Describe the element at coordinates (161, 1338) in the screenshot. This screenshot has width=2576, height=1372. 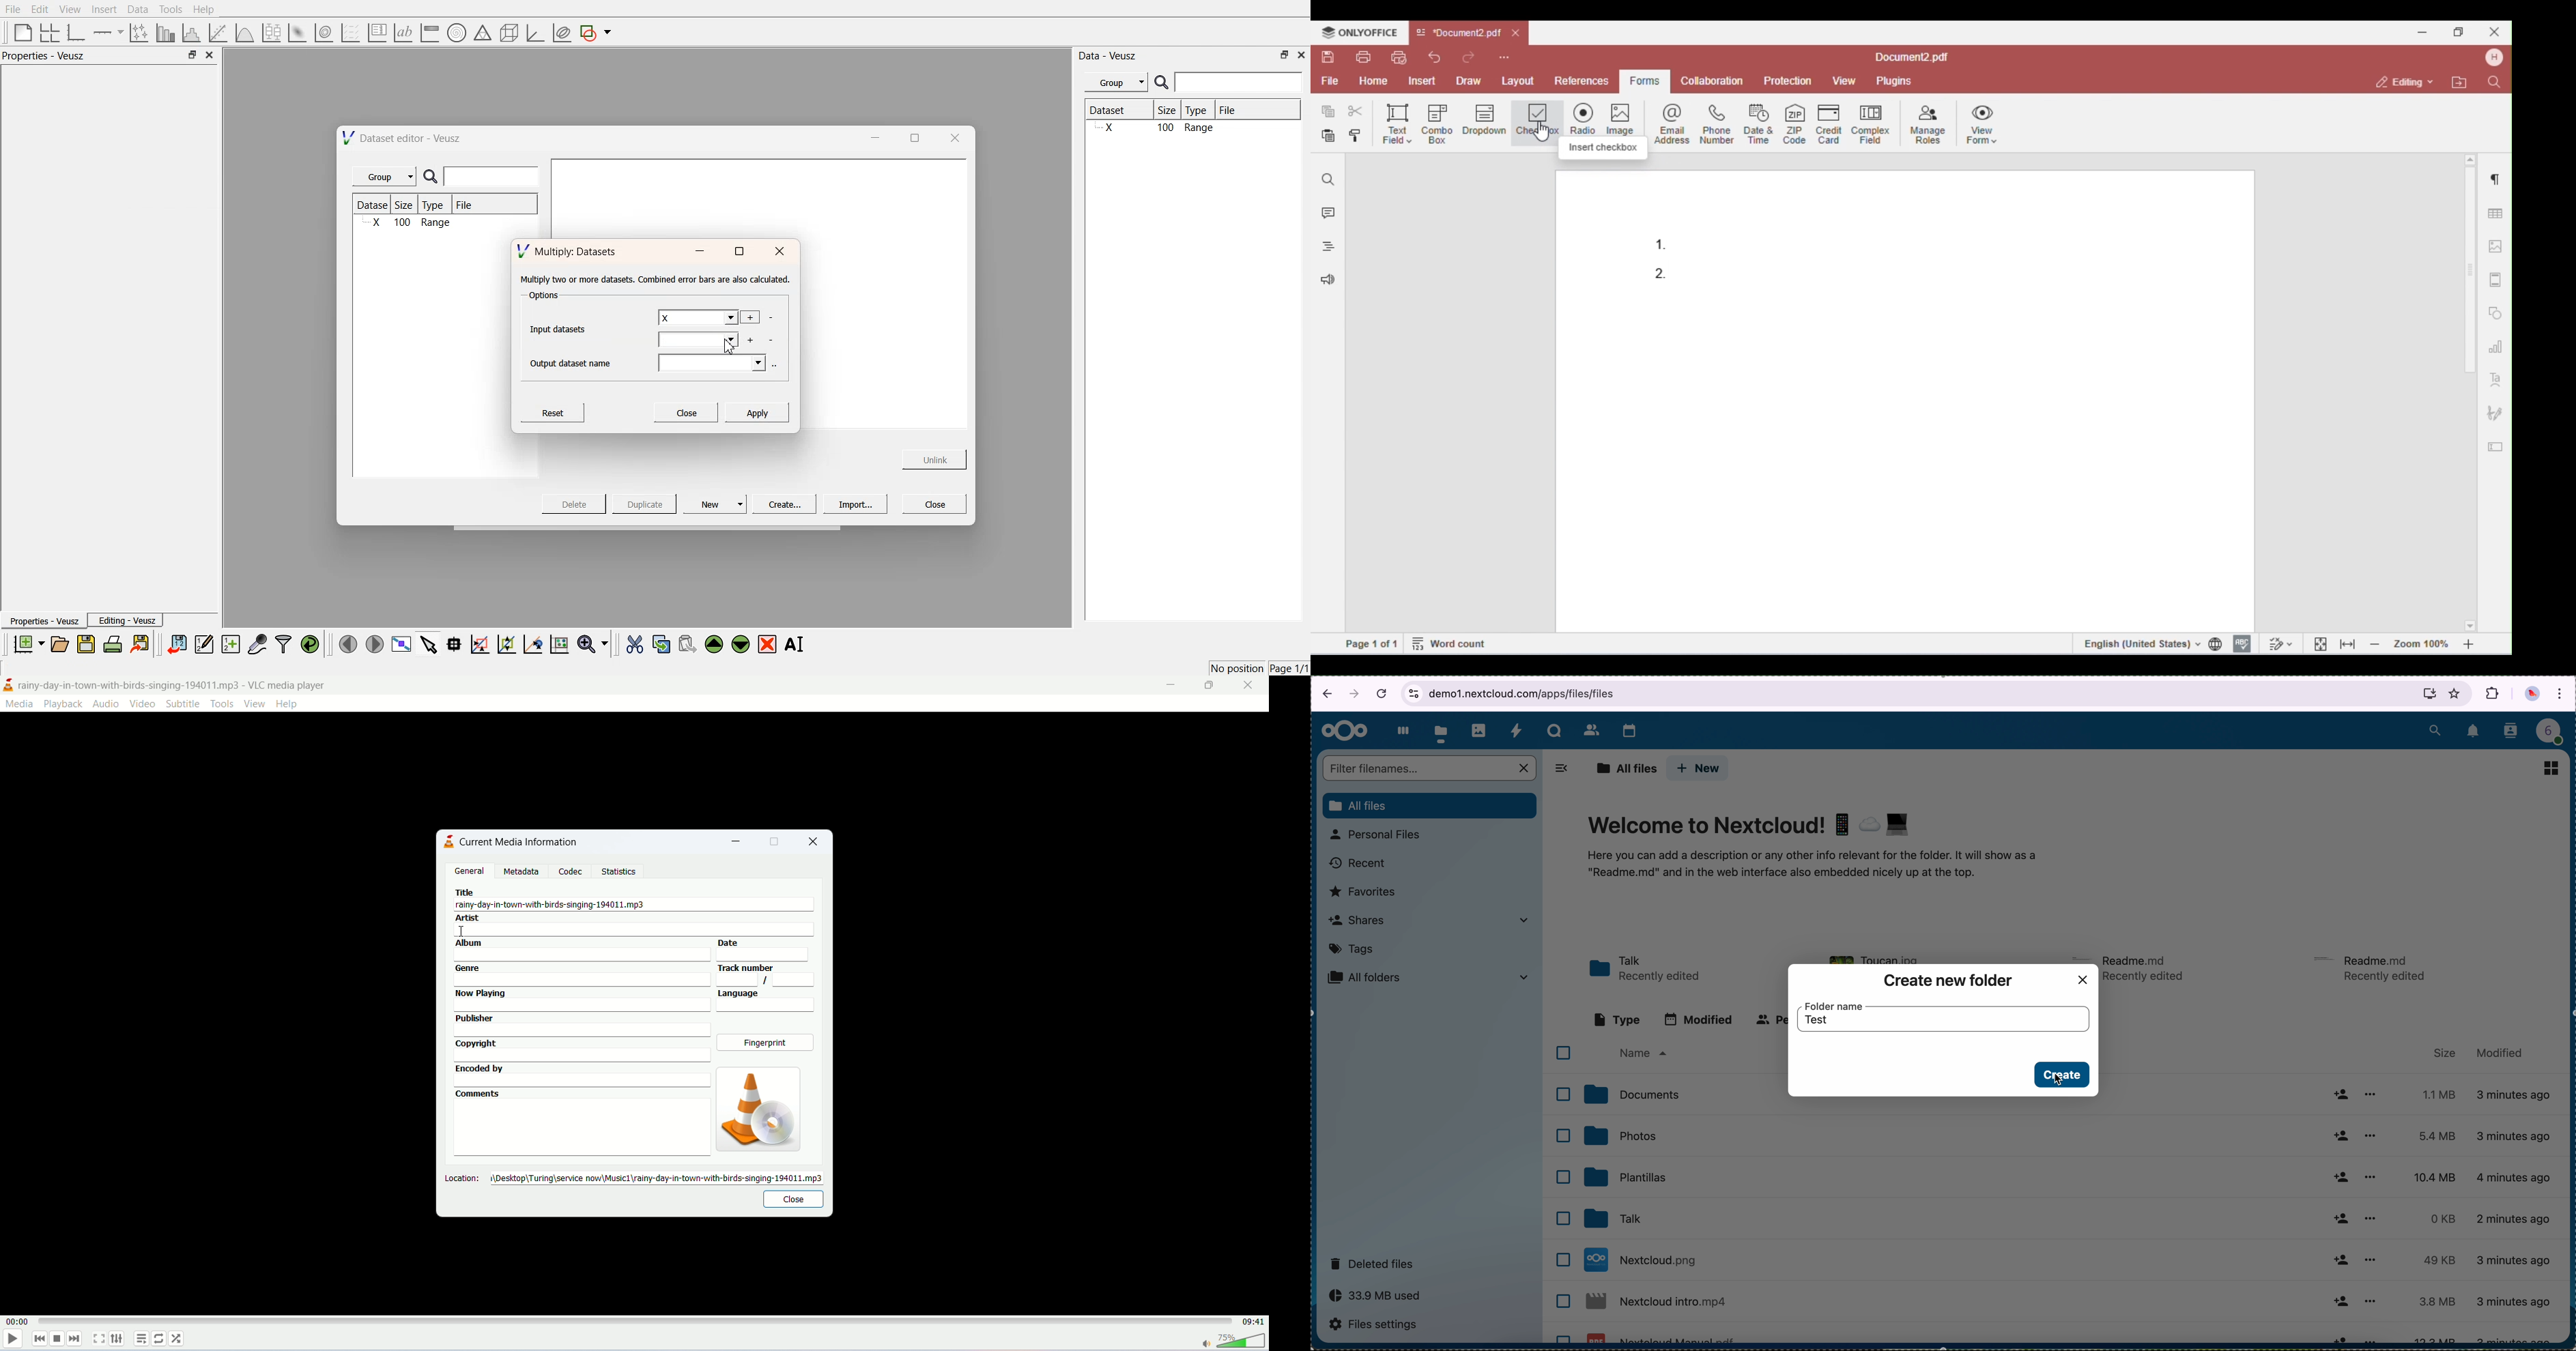
I see `loop` at that location.